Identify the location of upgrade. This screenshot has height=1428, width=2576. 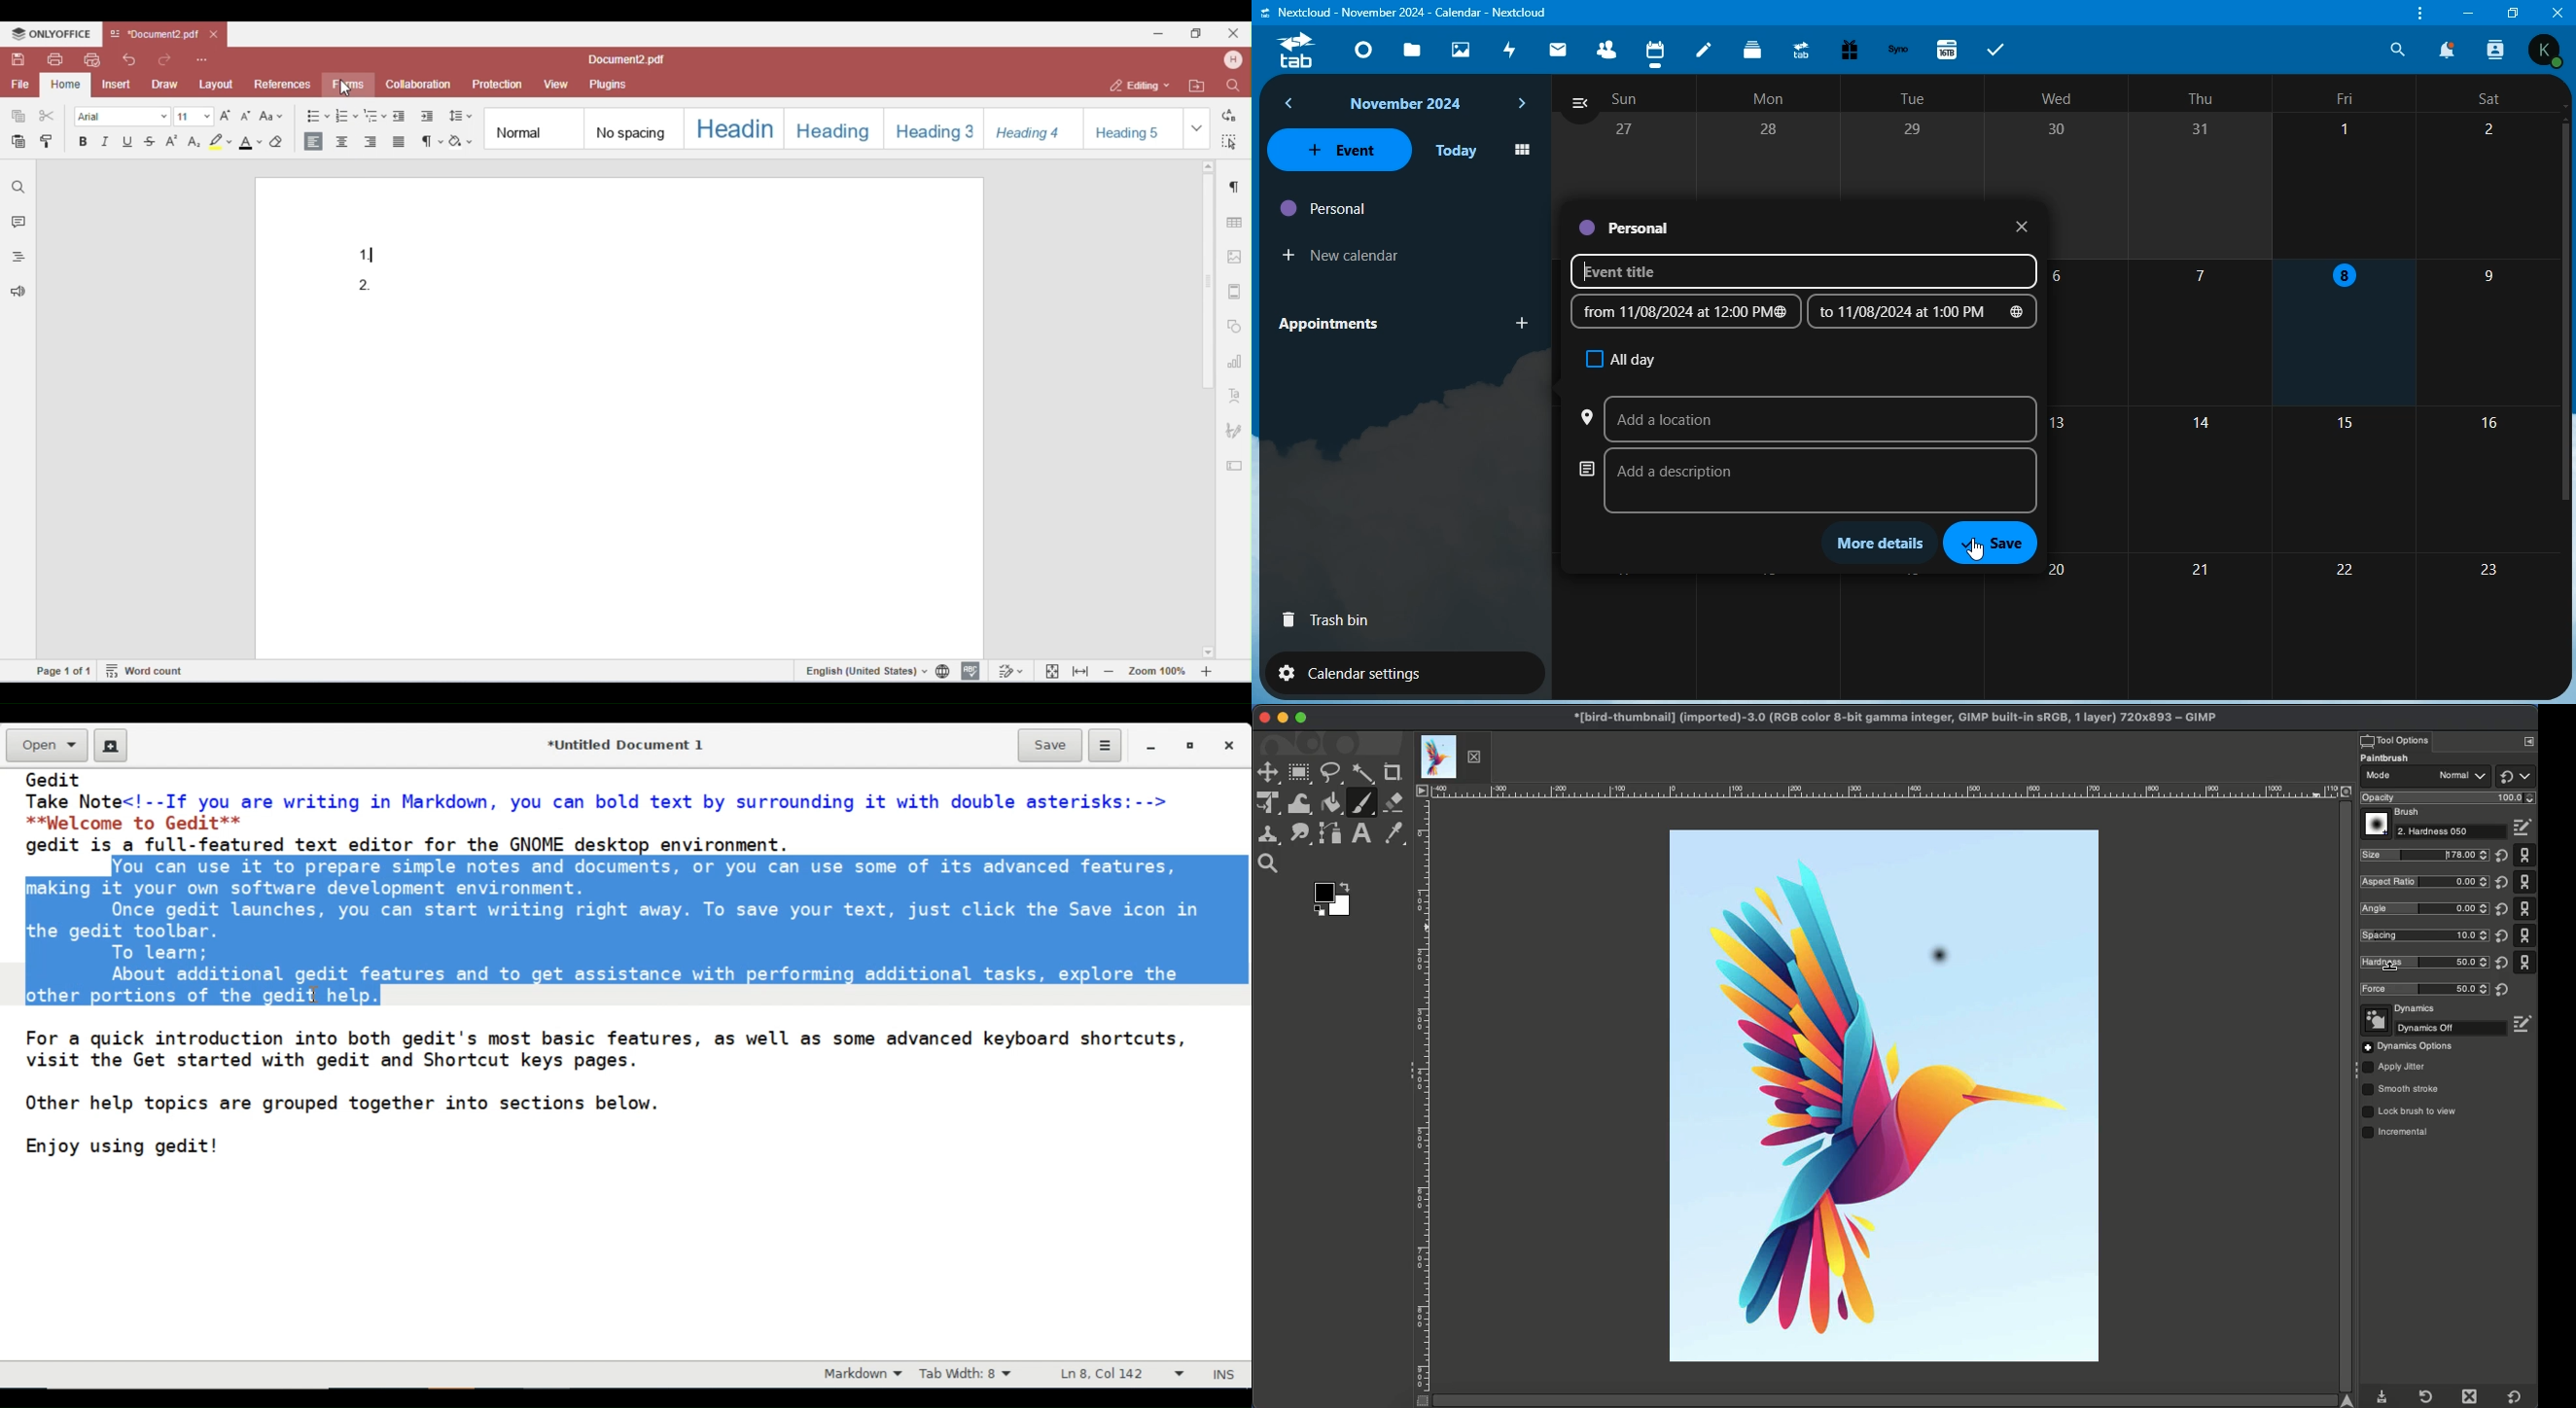
(1802, 49).